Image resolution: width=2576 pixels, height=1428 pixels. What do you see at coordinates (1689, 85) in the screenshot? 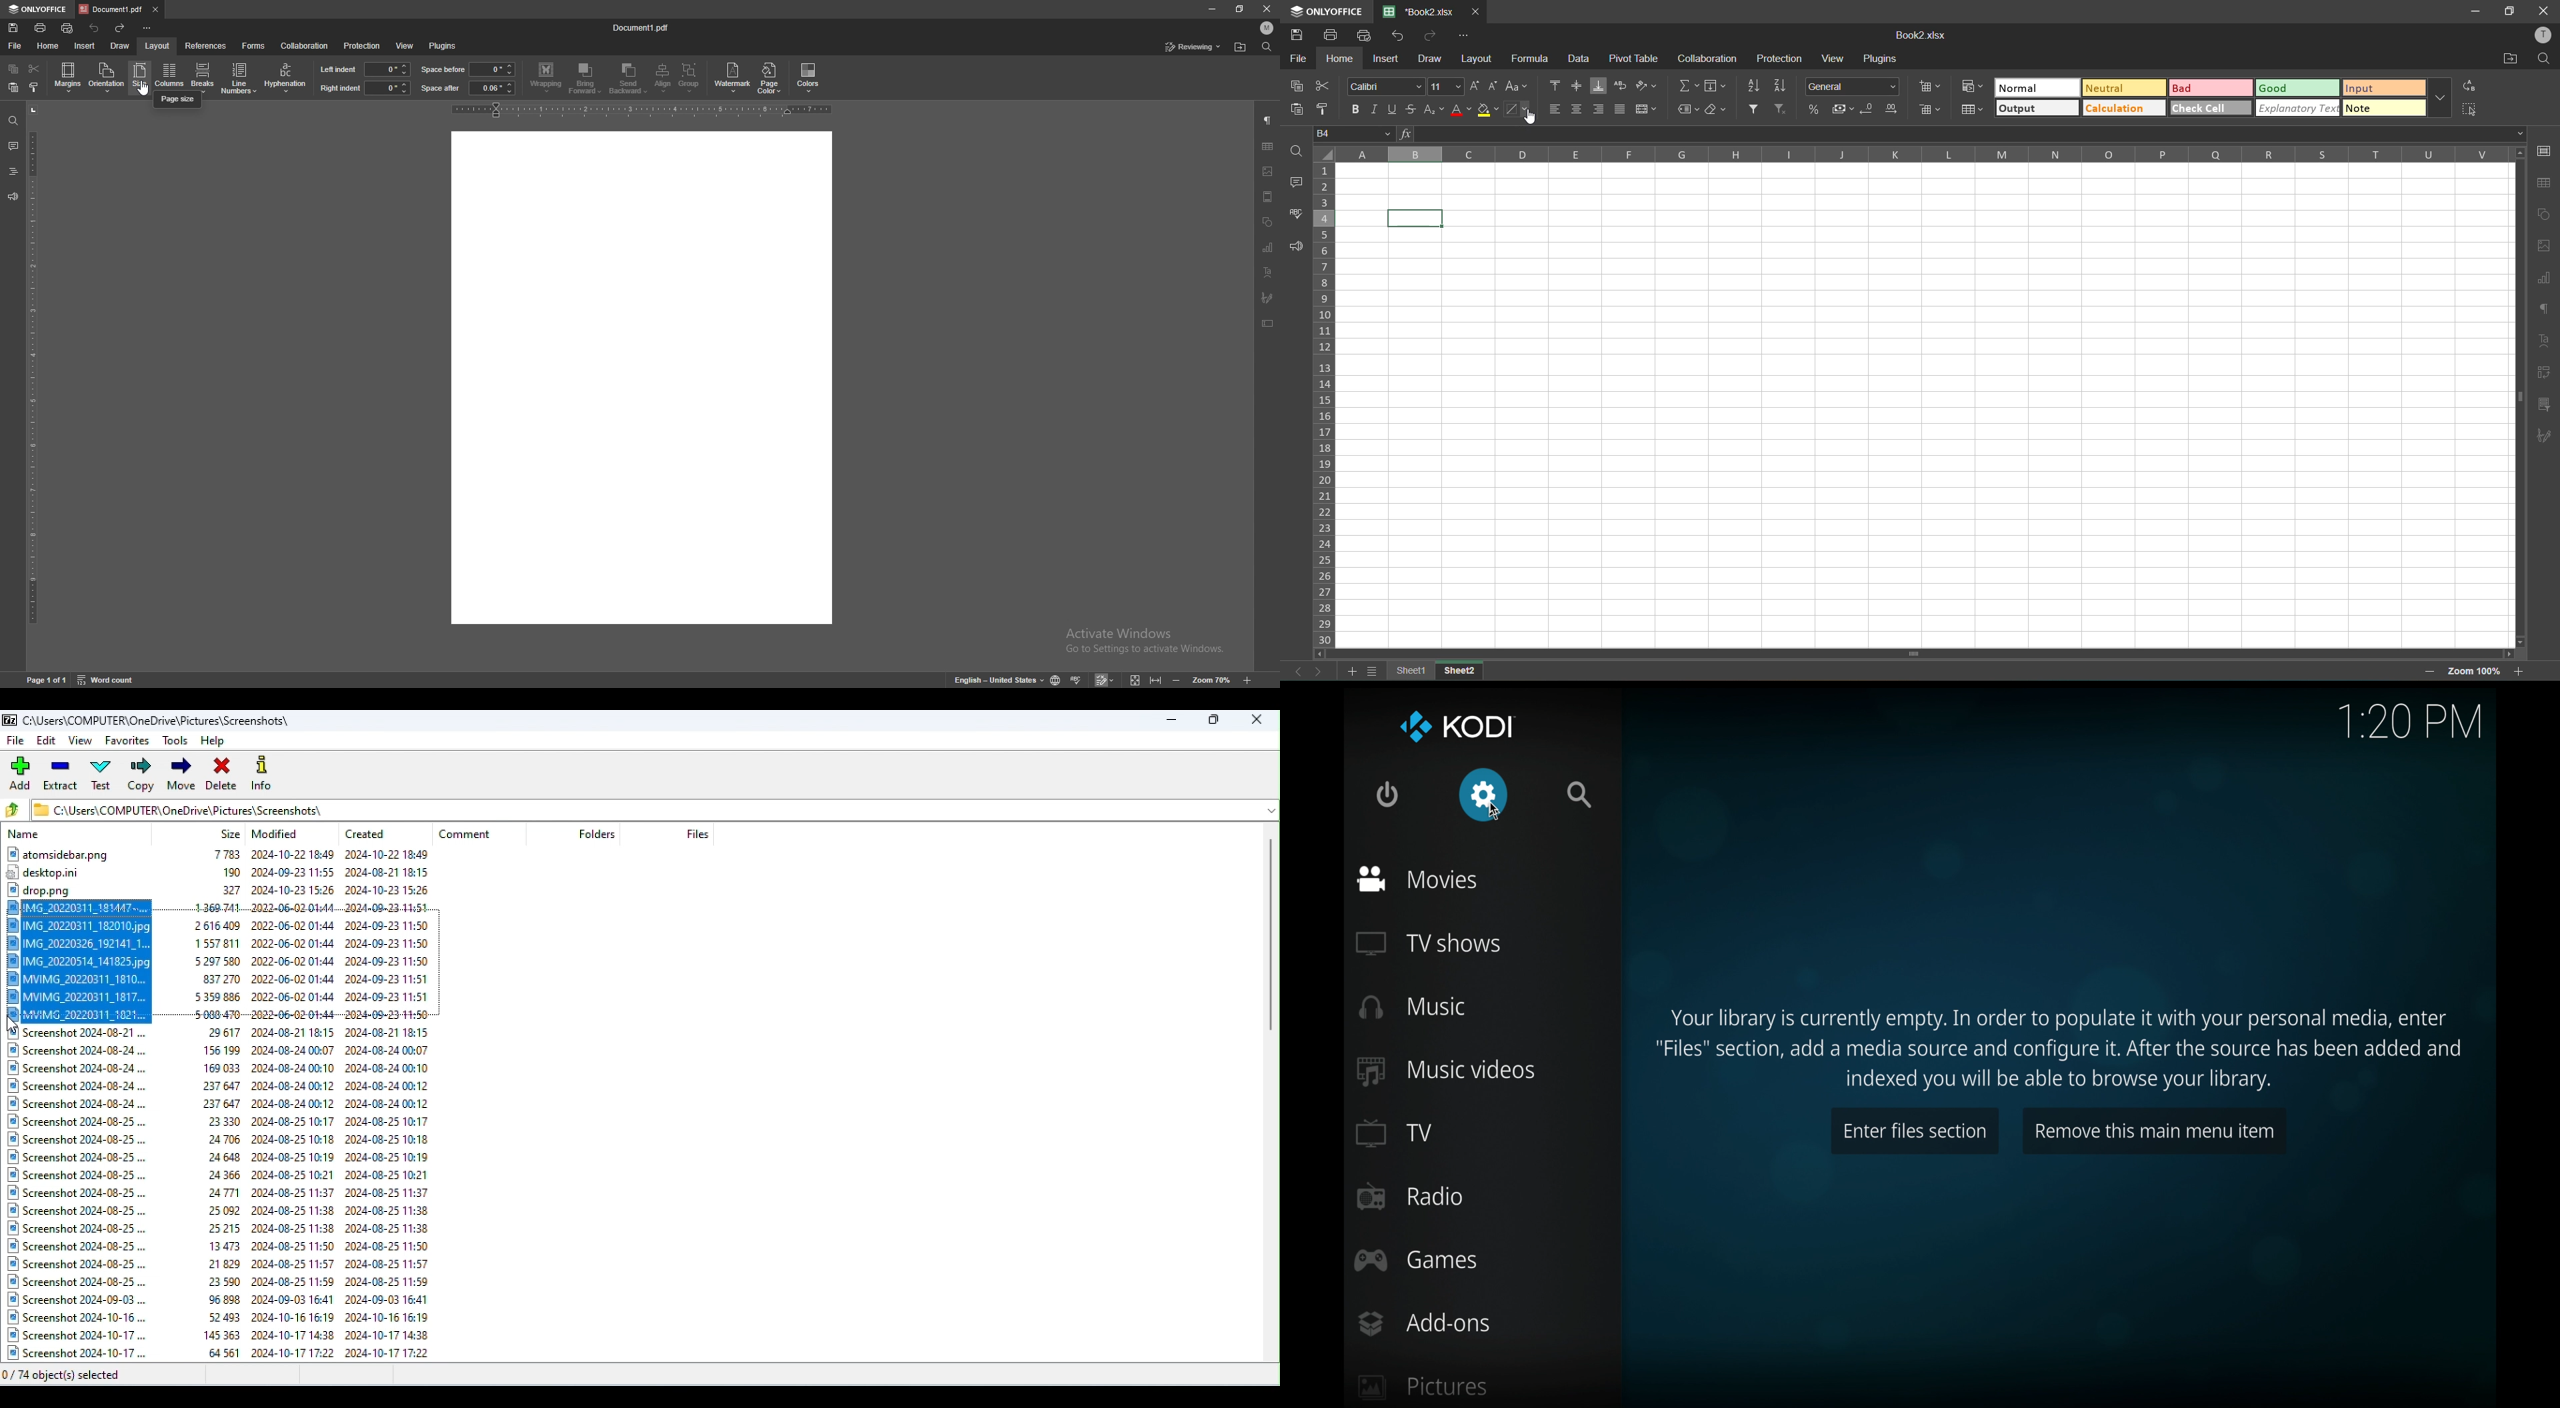
I see `summation` at bounding box center [1689, 85].